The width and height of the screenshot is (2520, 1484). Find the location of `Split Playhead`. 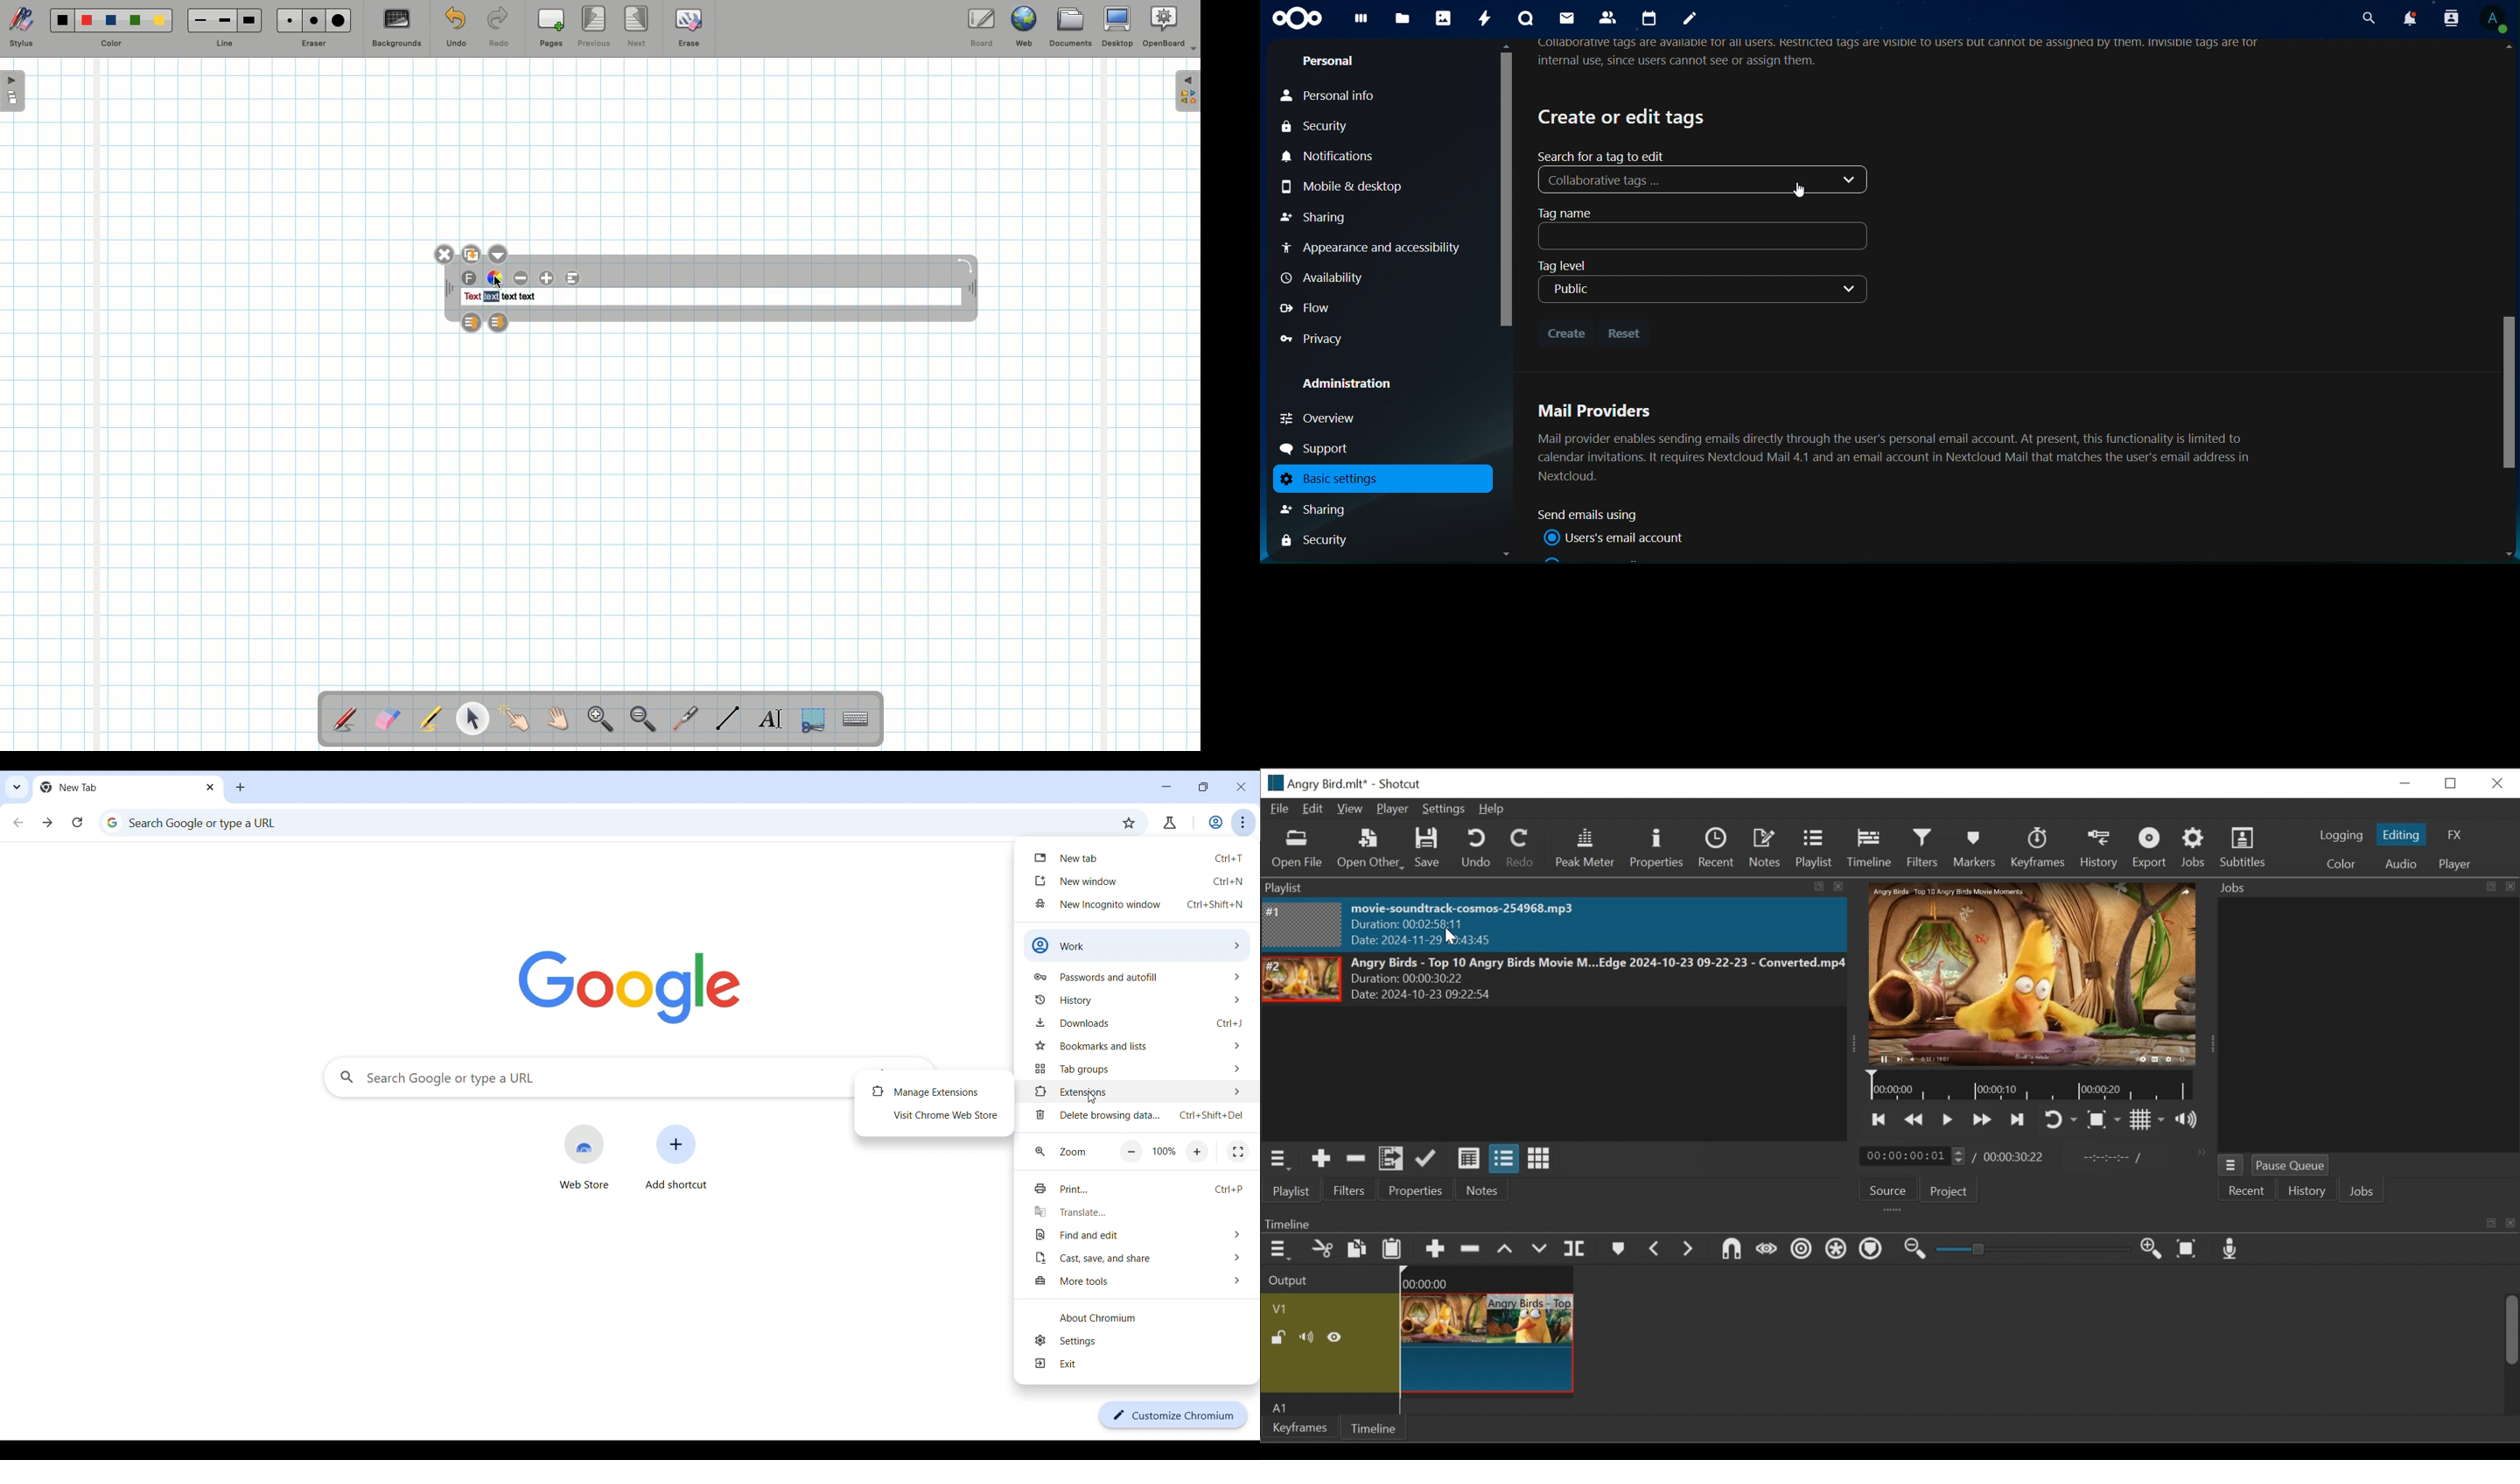

Split Playhead is located at coordinates (1574, 1250).